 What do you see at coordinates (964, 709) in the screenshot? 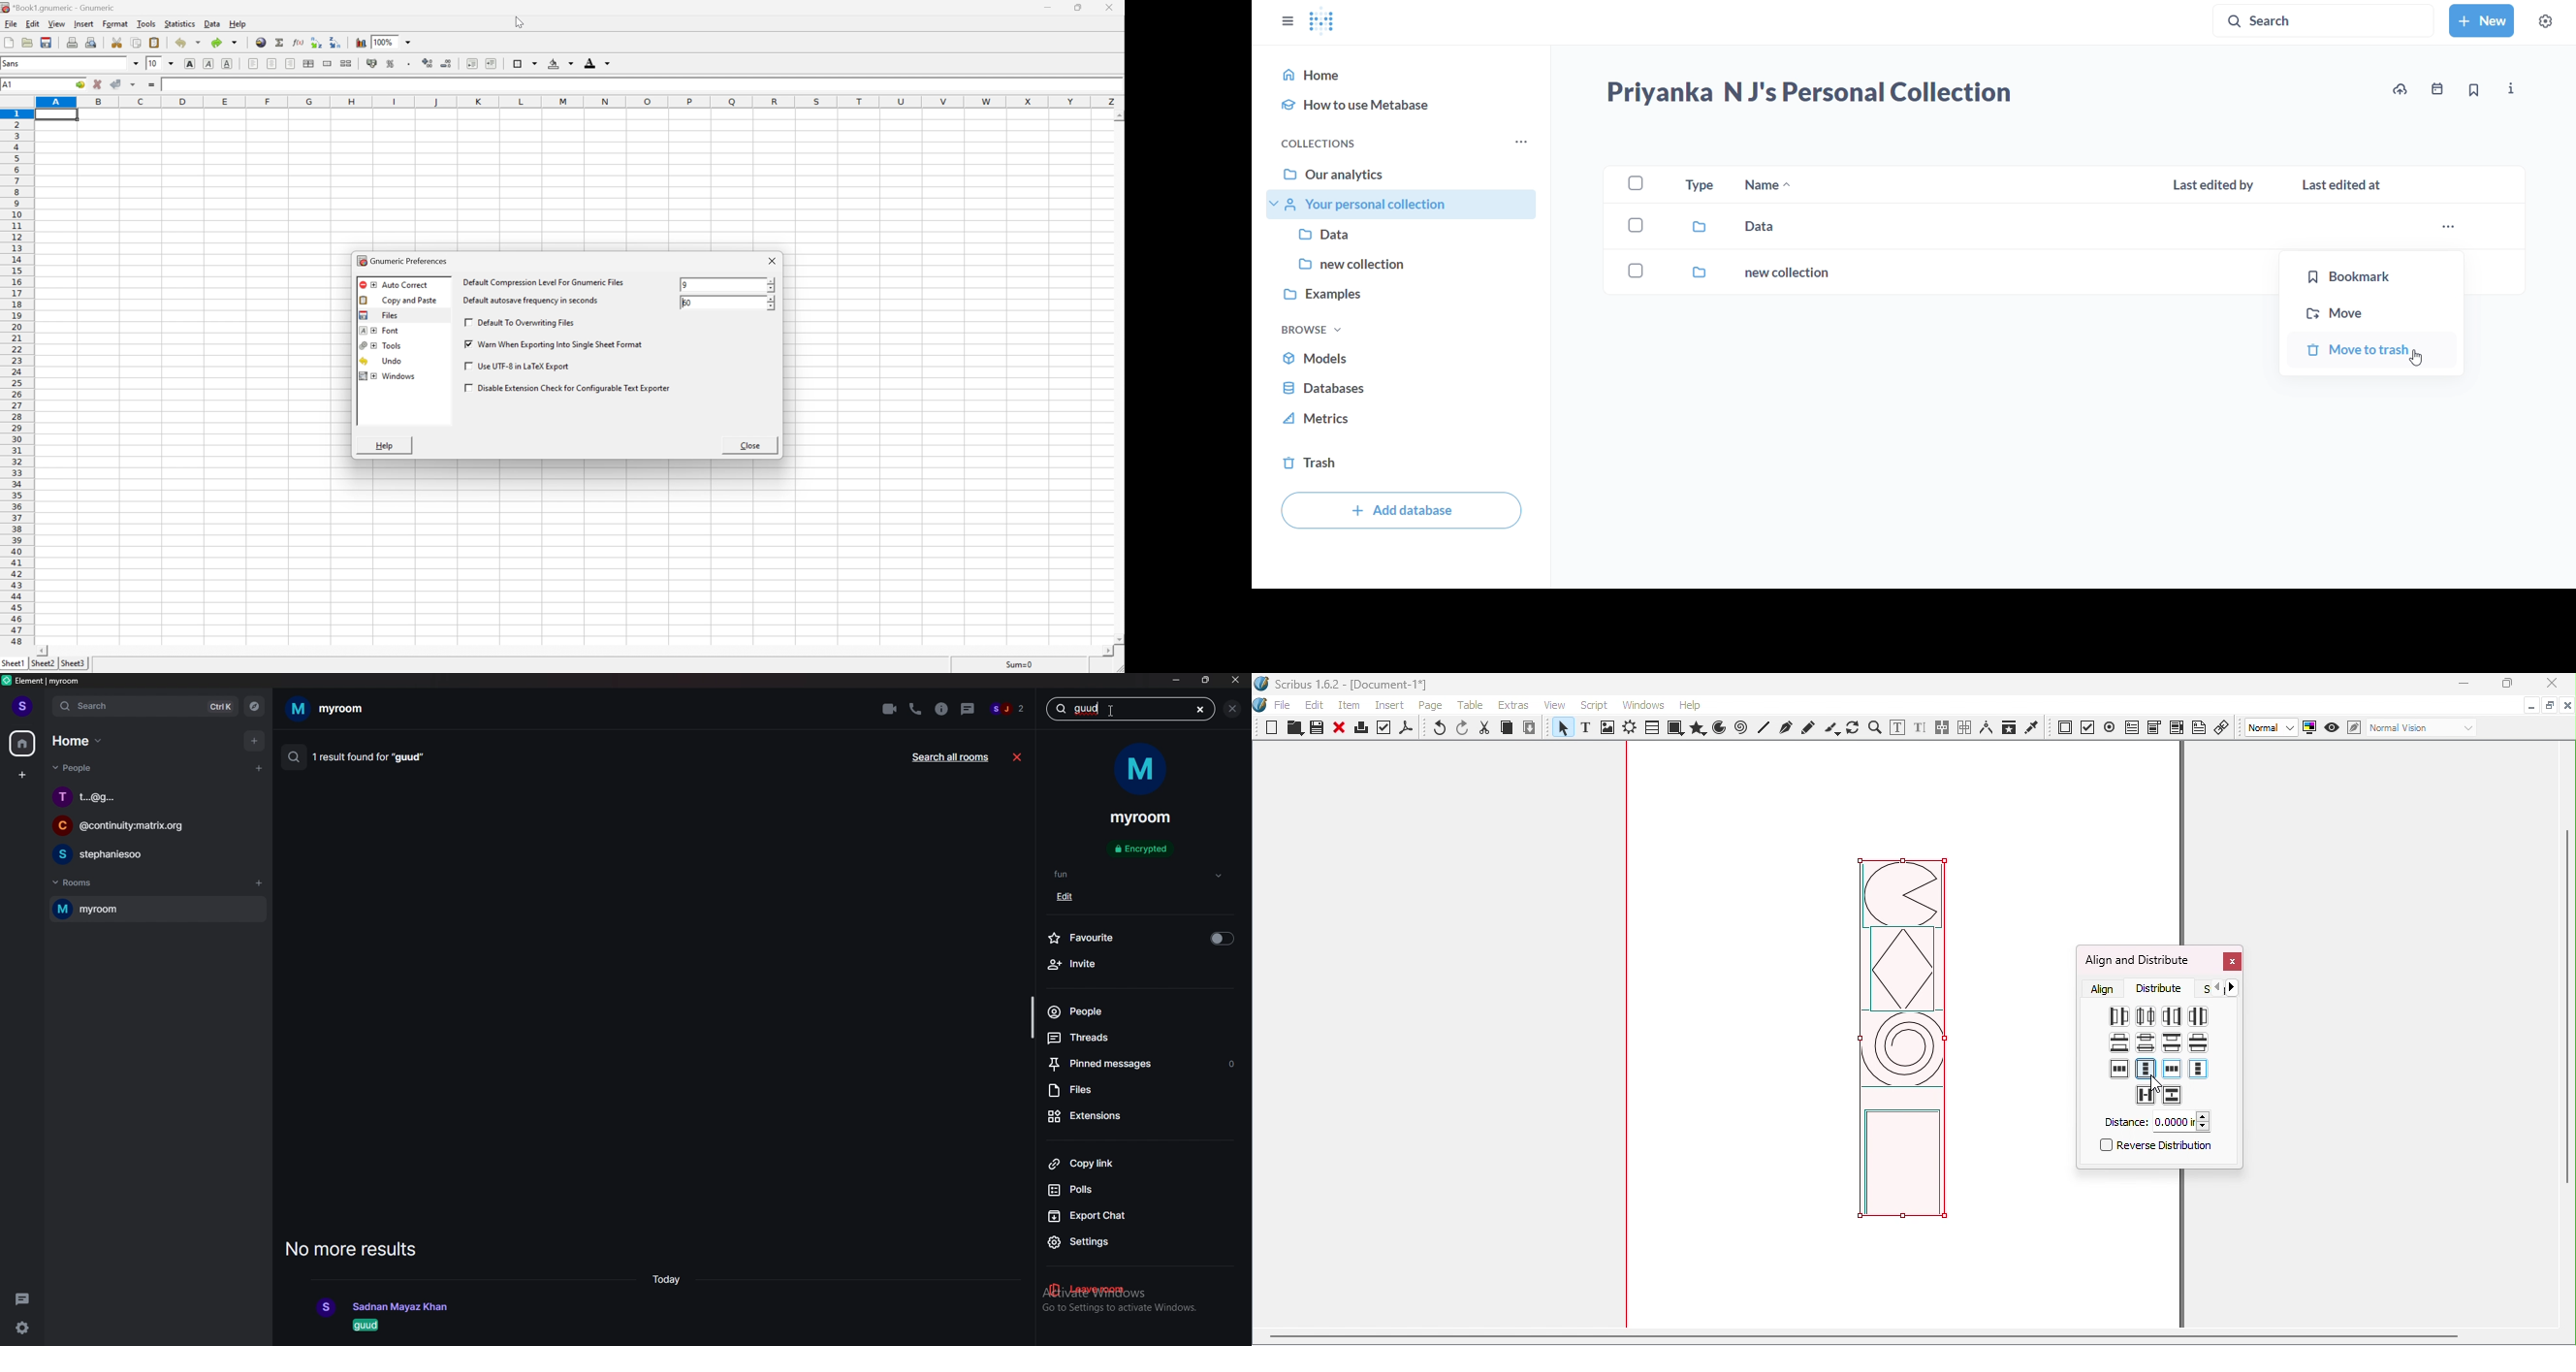
I see `threads` at bounding box center [964, 709].